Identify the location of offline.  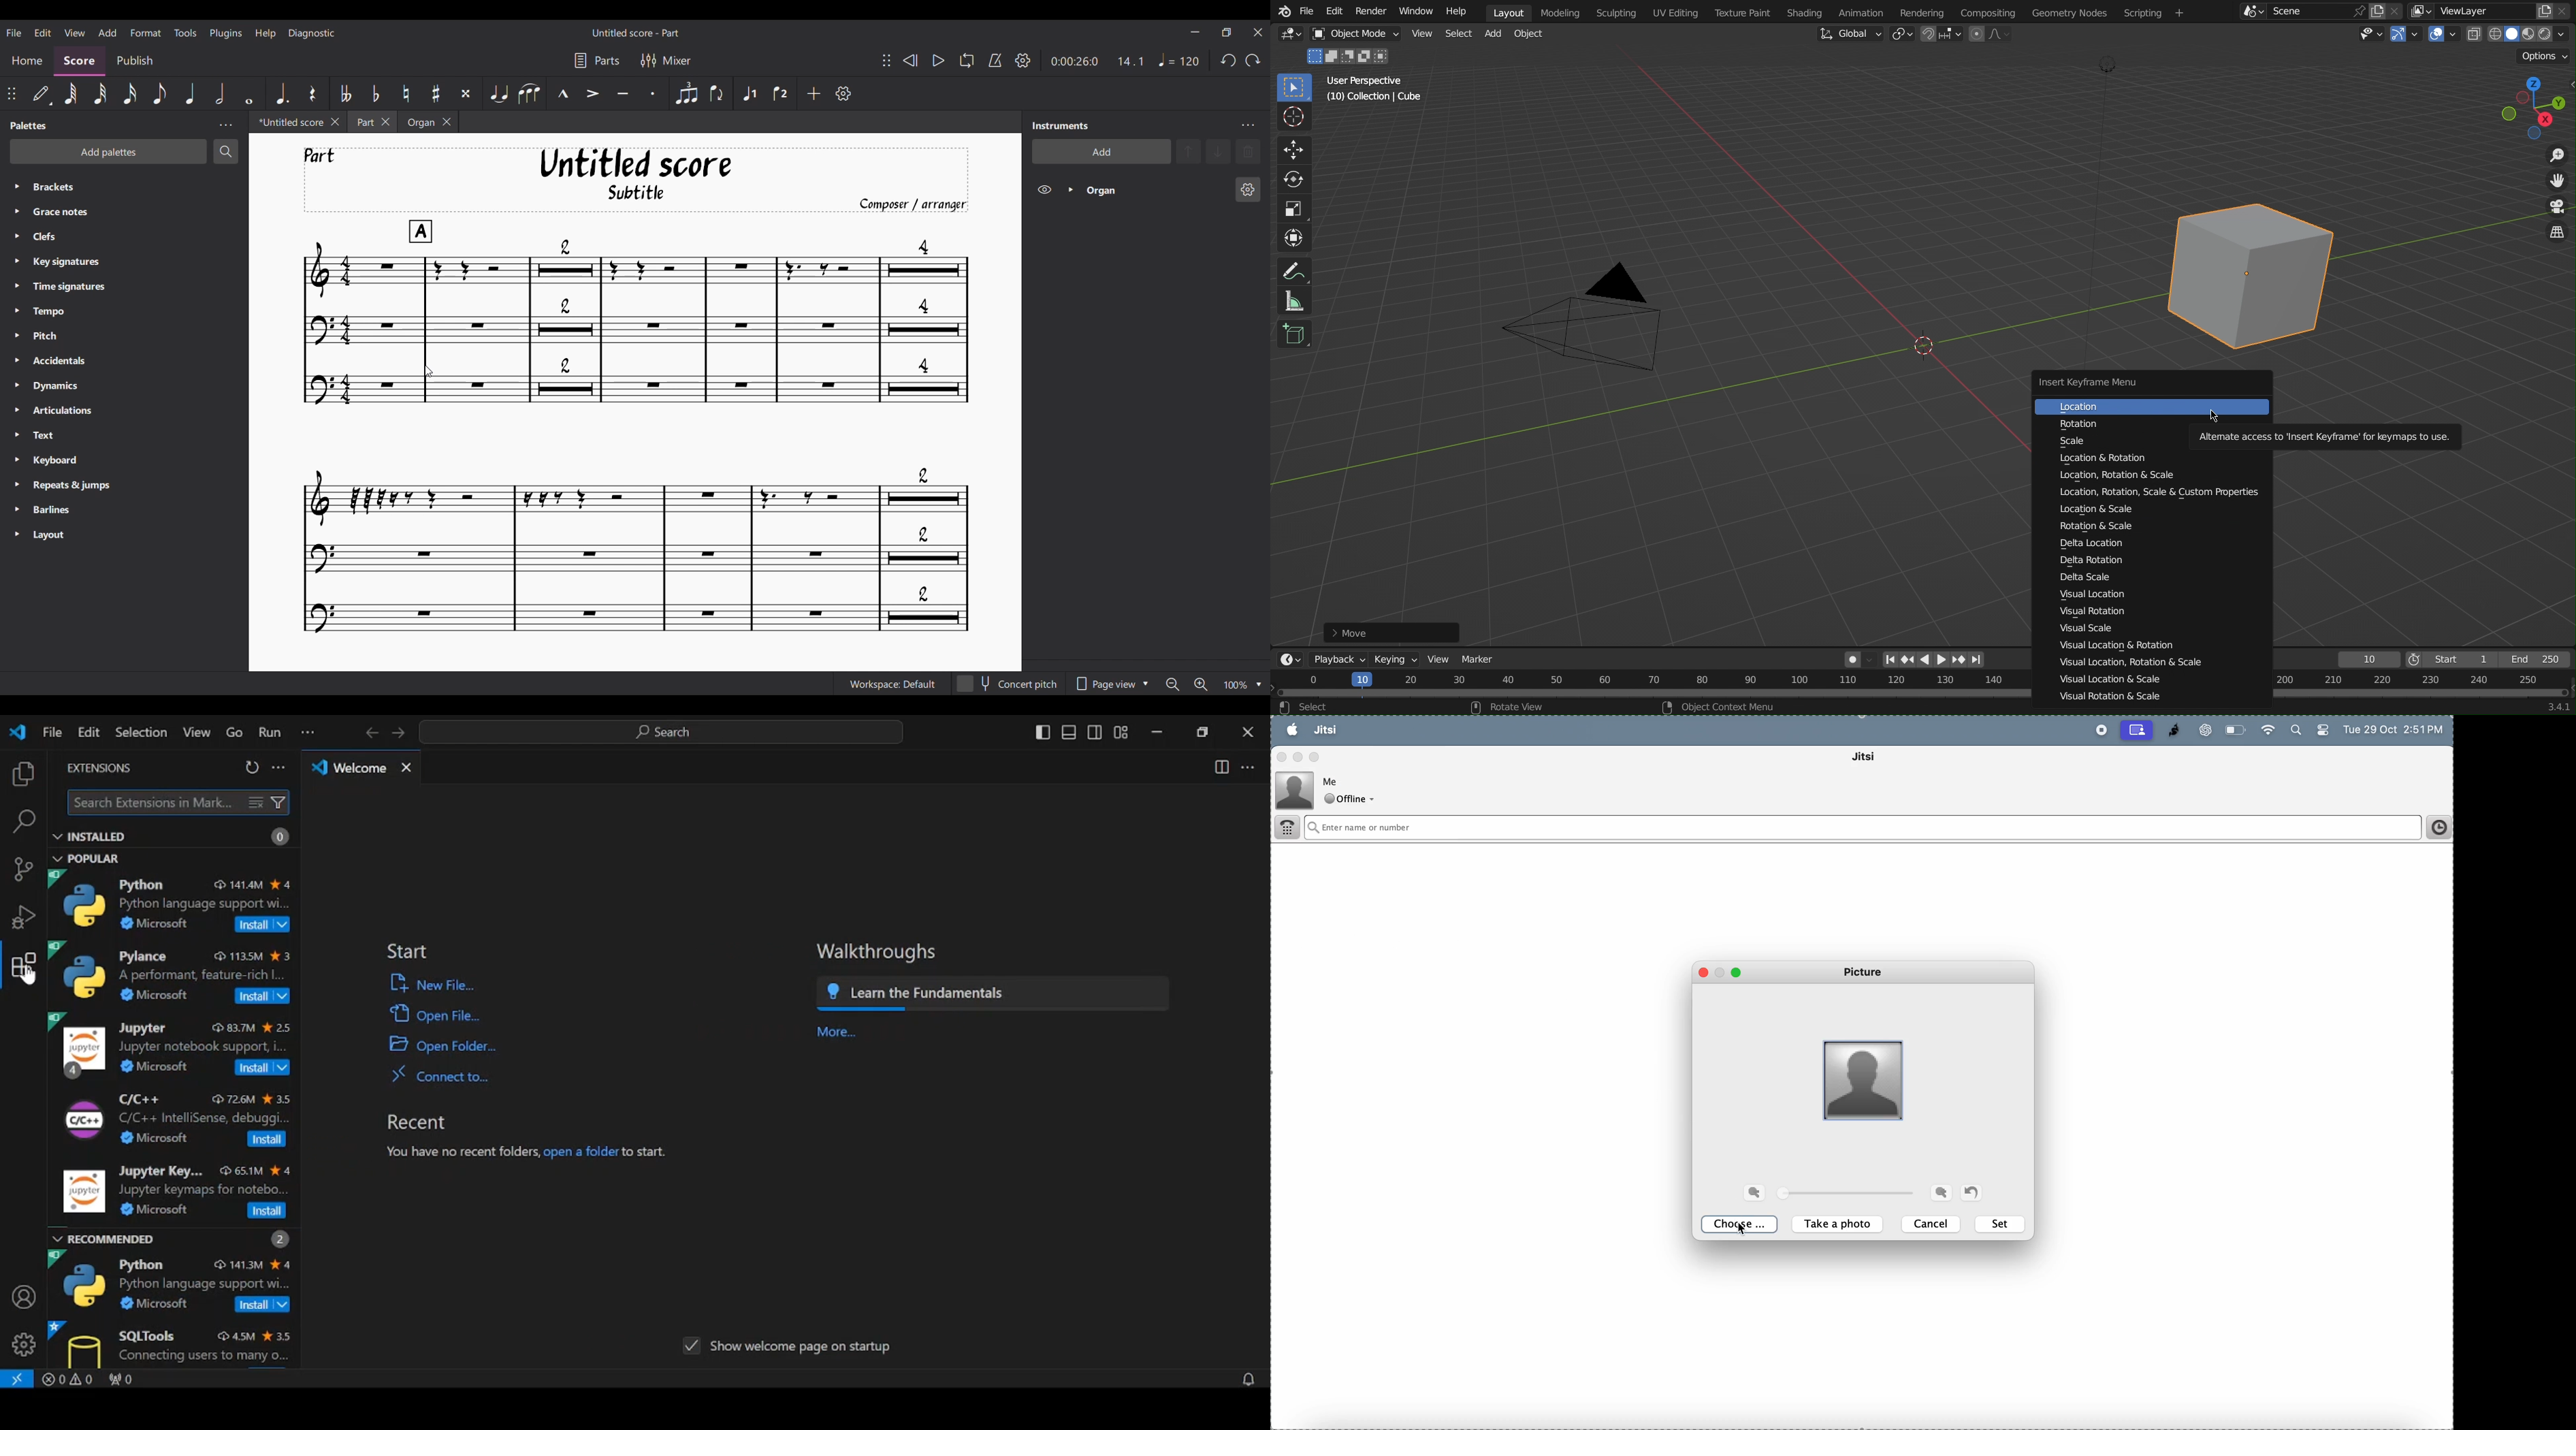
(1352, 800).